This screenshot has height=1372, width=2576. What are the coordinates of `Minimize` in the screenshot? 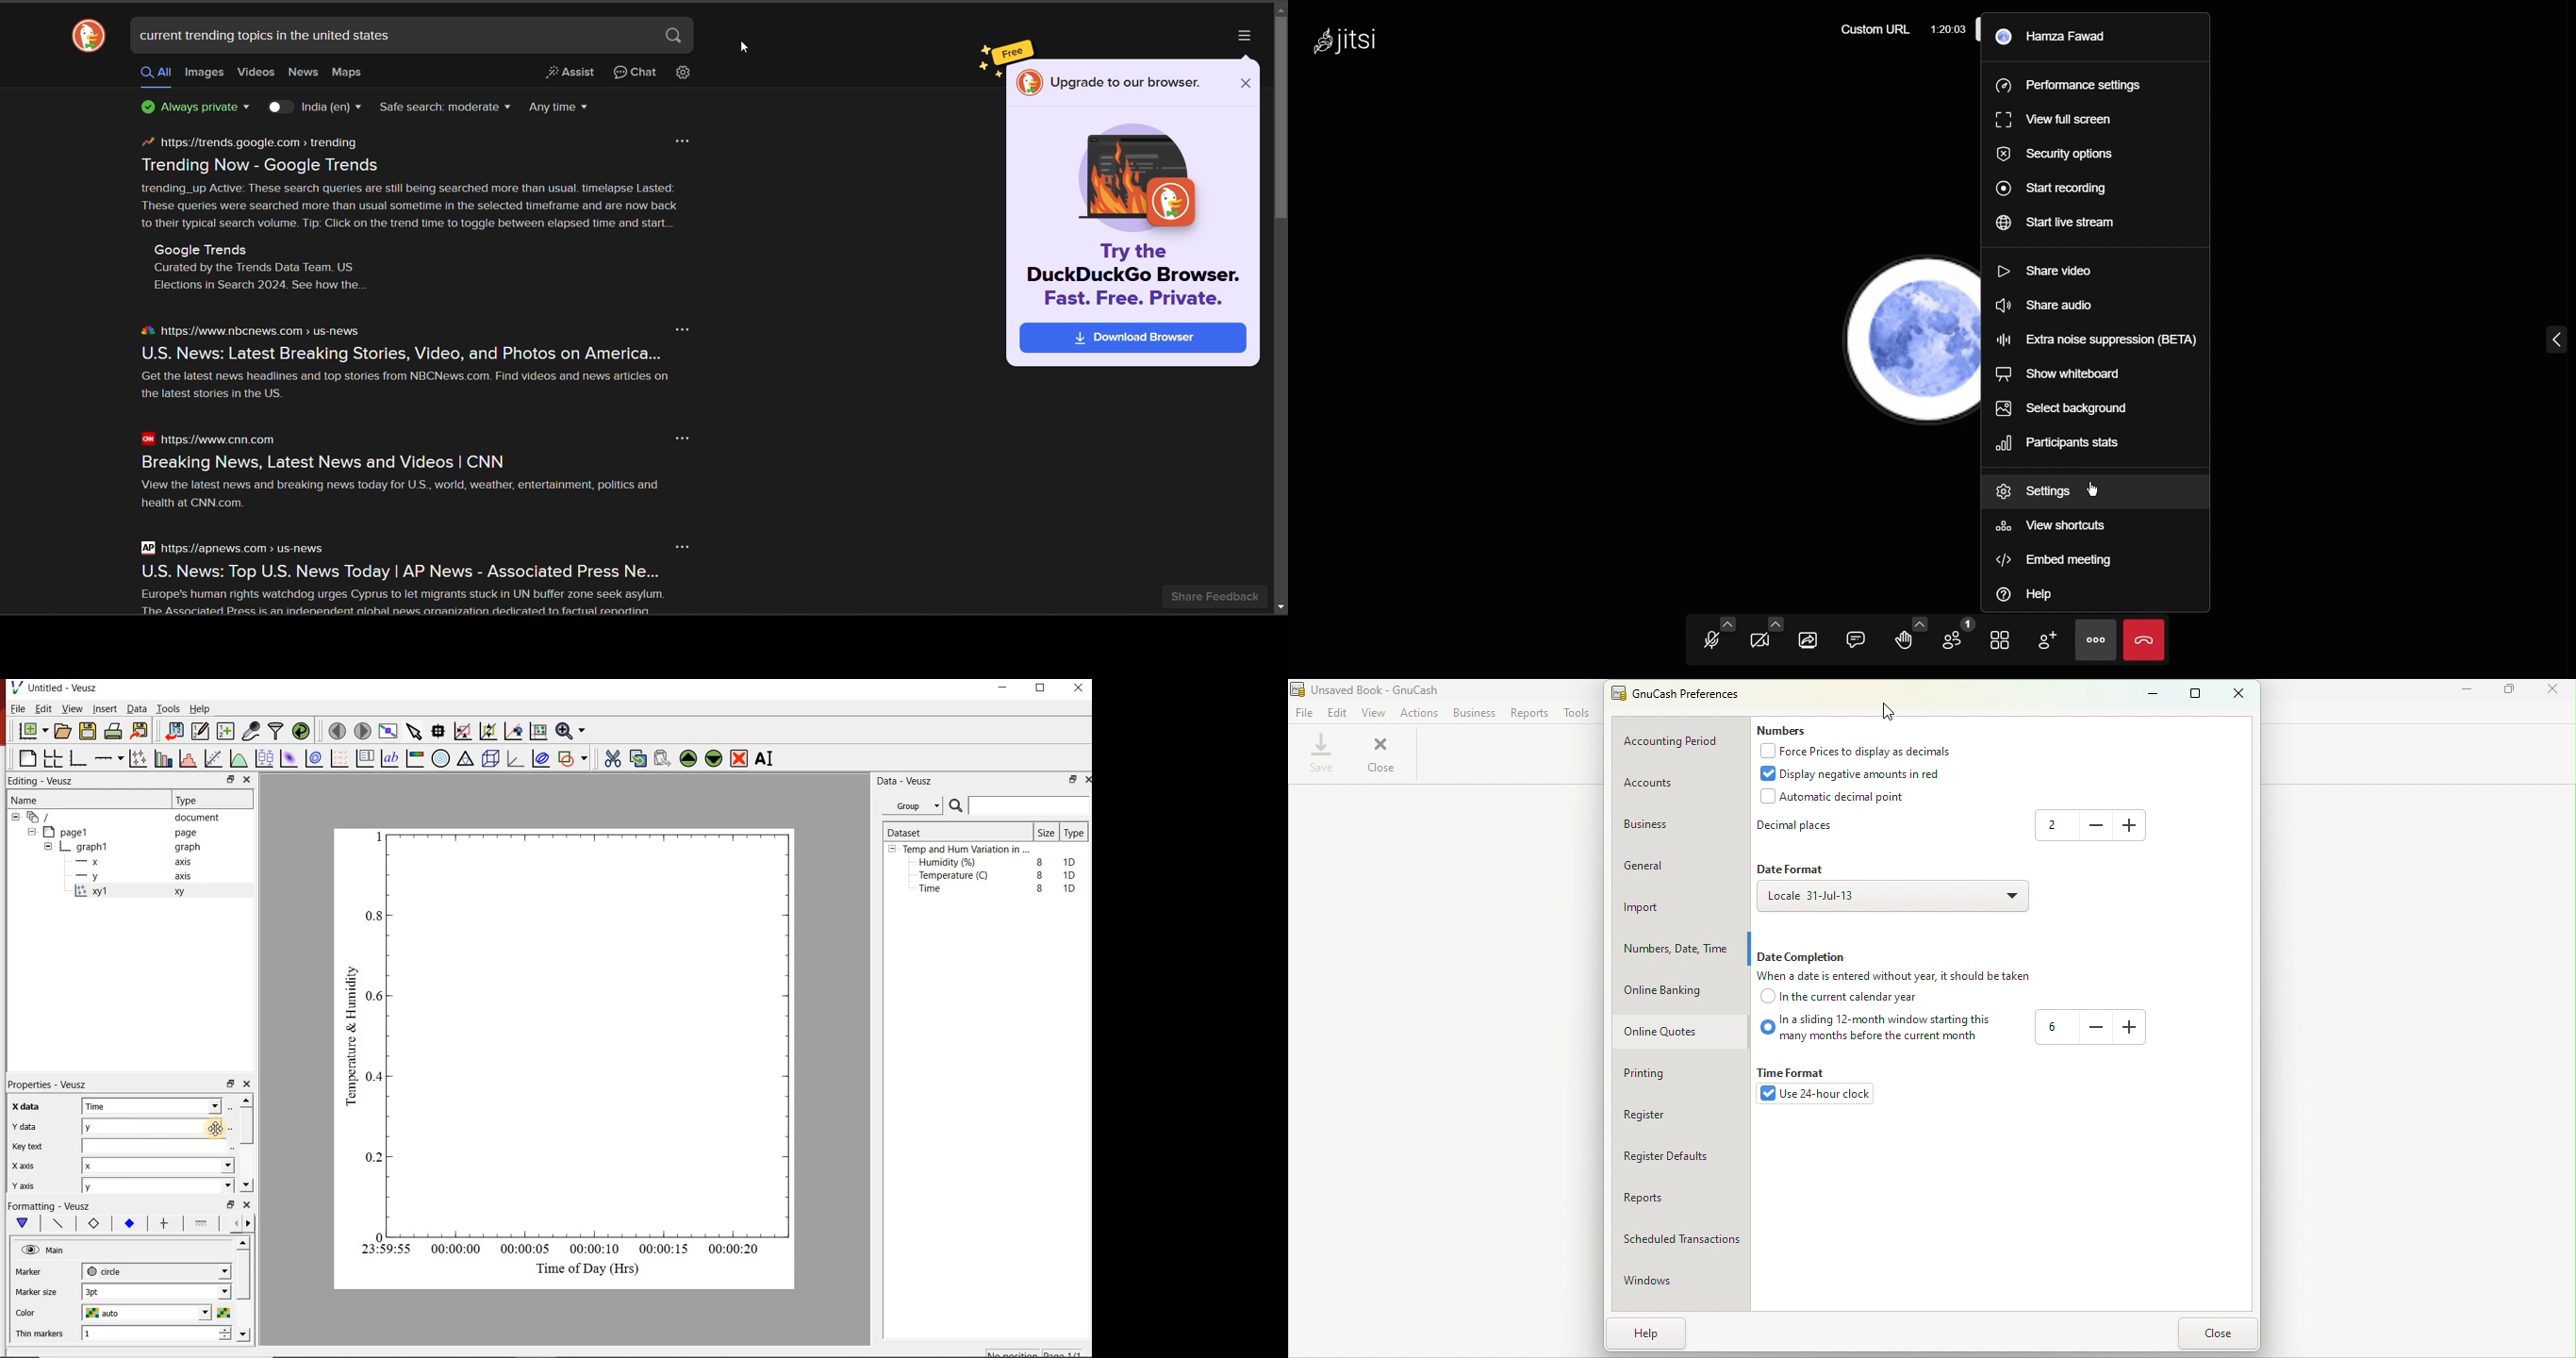 It's located at (2458, 691).